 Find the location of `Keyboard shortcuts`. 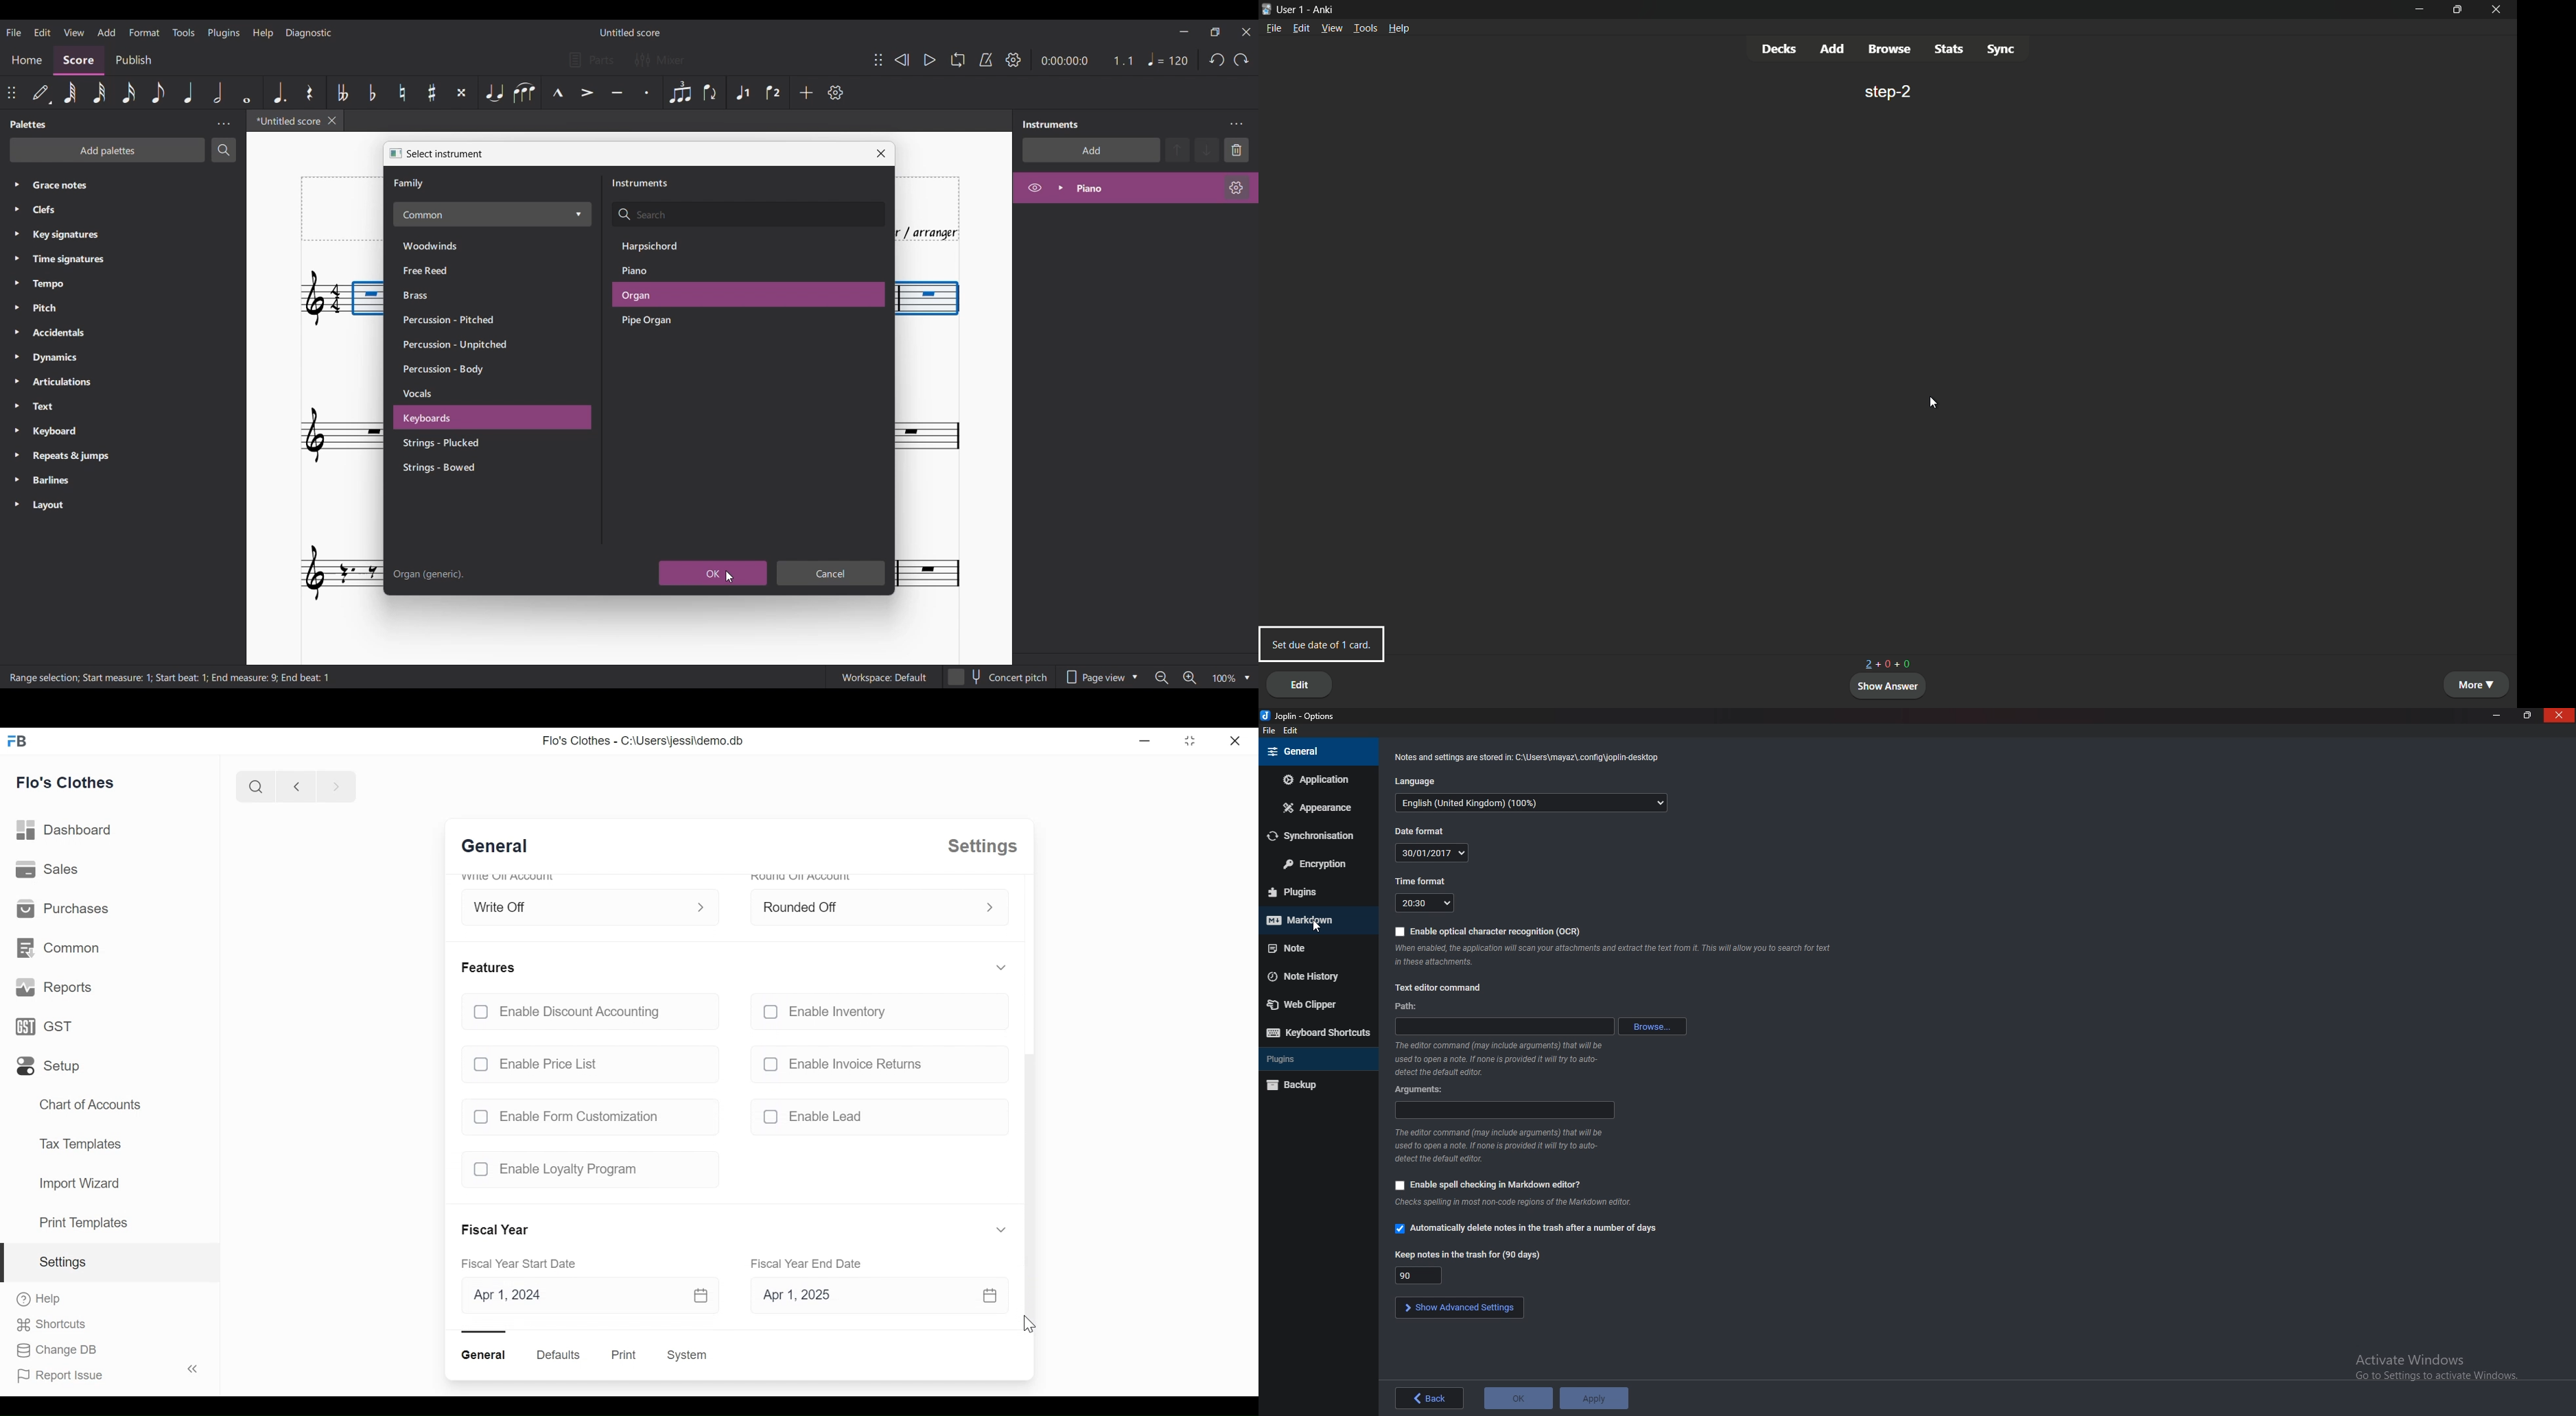

Keyboard shortcuts is located at coordinates (1316, 1033).